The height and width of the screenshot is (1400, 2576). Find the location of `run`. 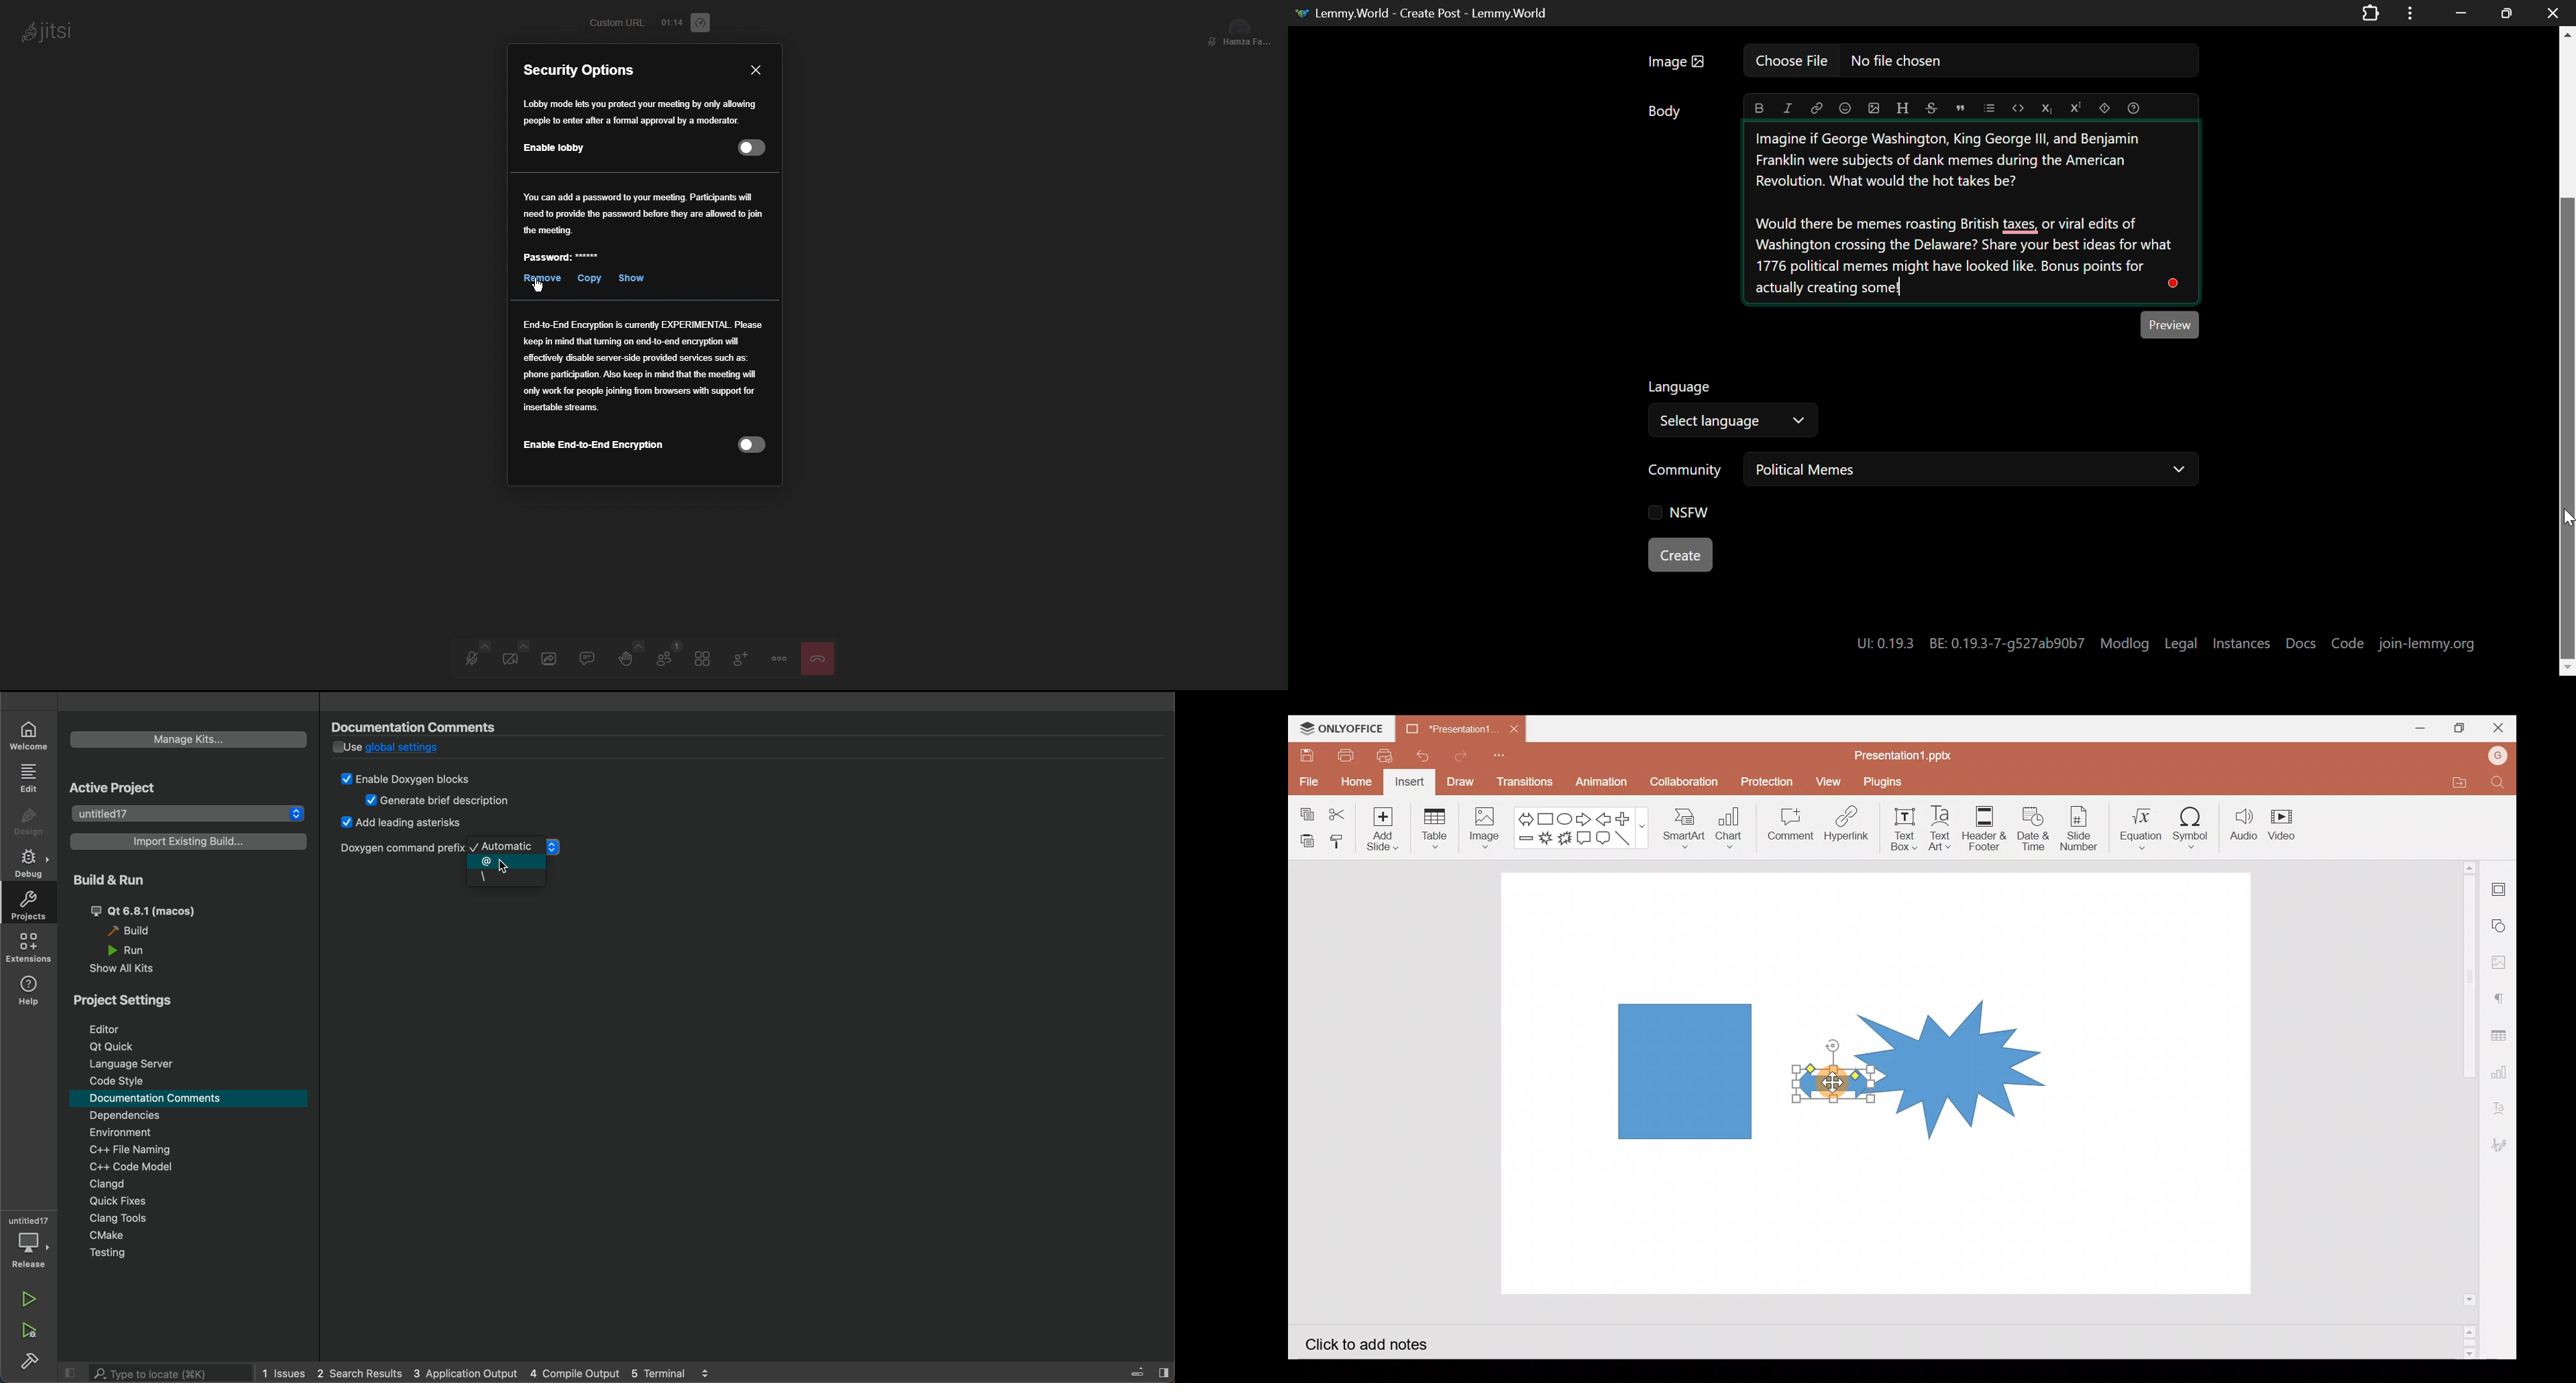

run is located at coordinates (142, 949).